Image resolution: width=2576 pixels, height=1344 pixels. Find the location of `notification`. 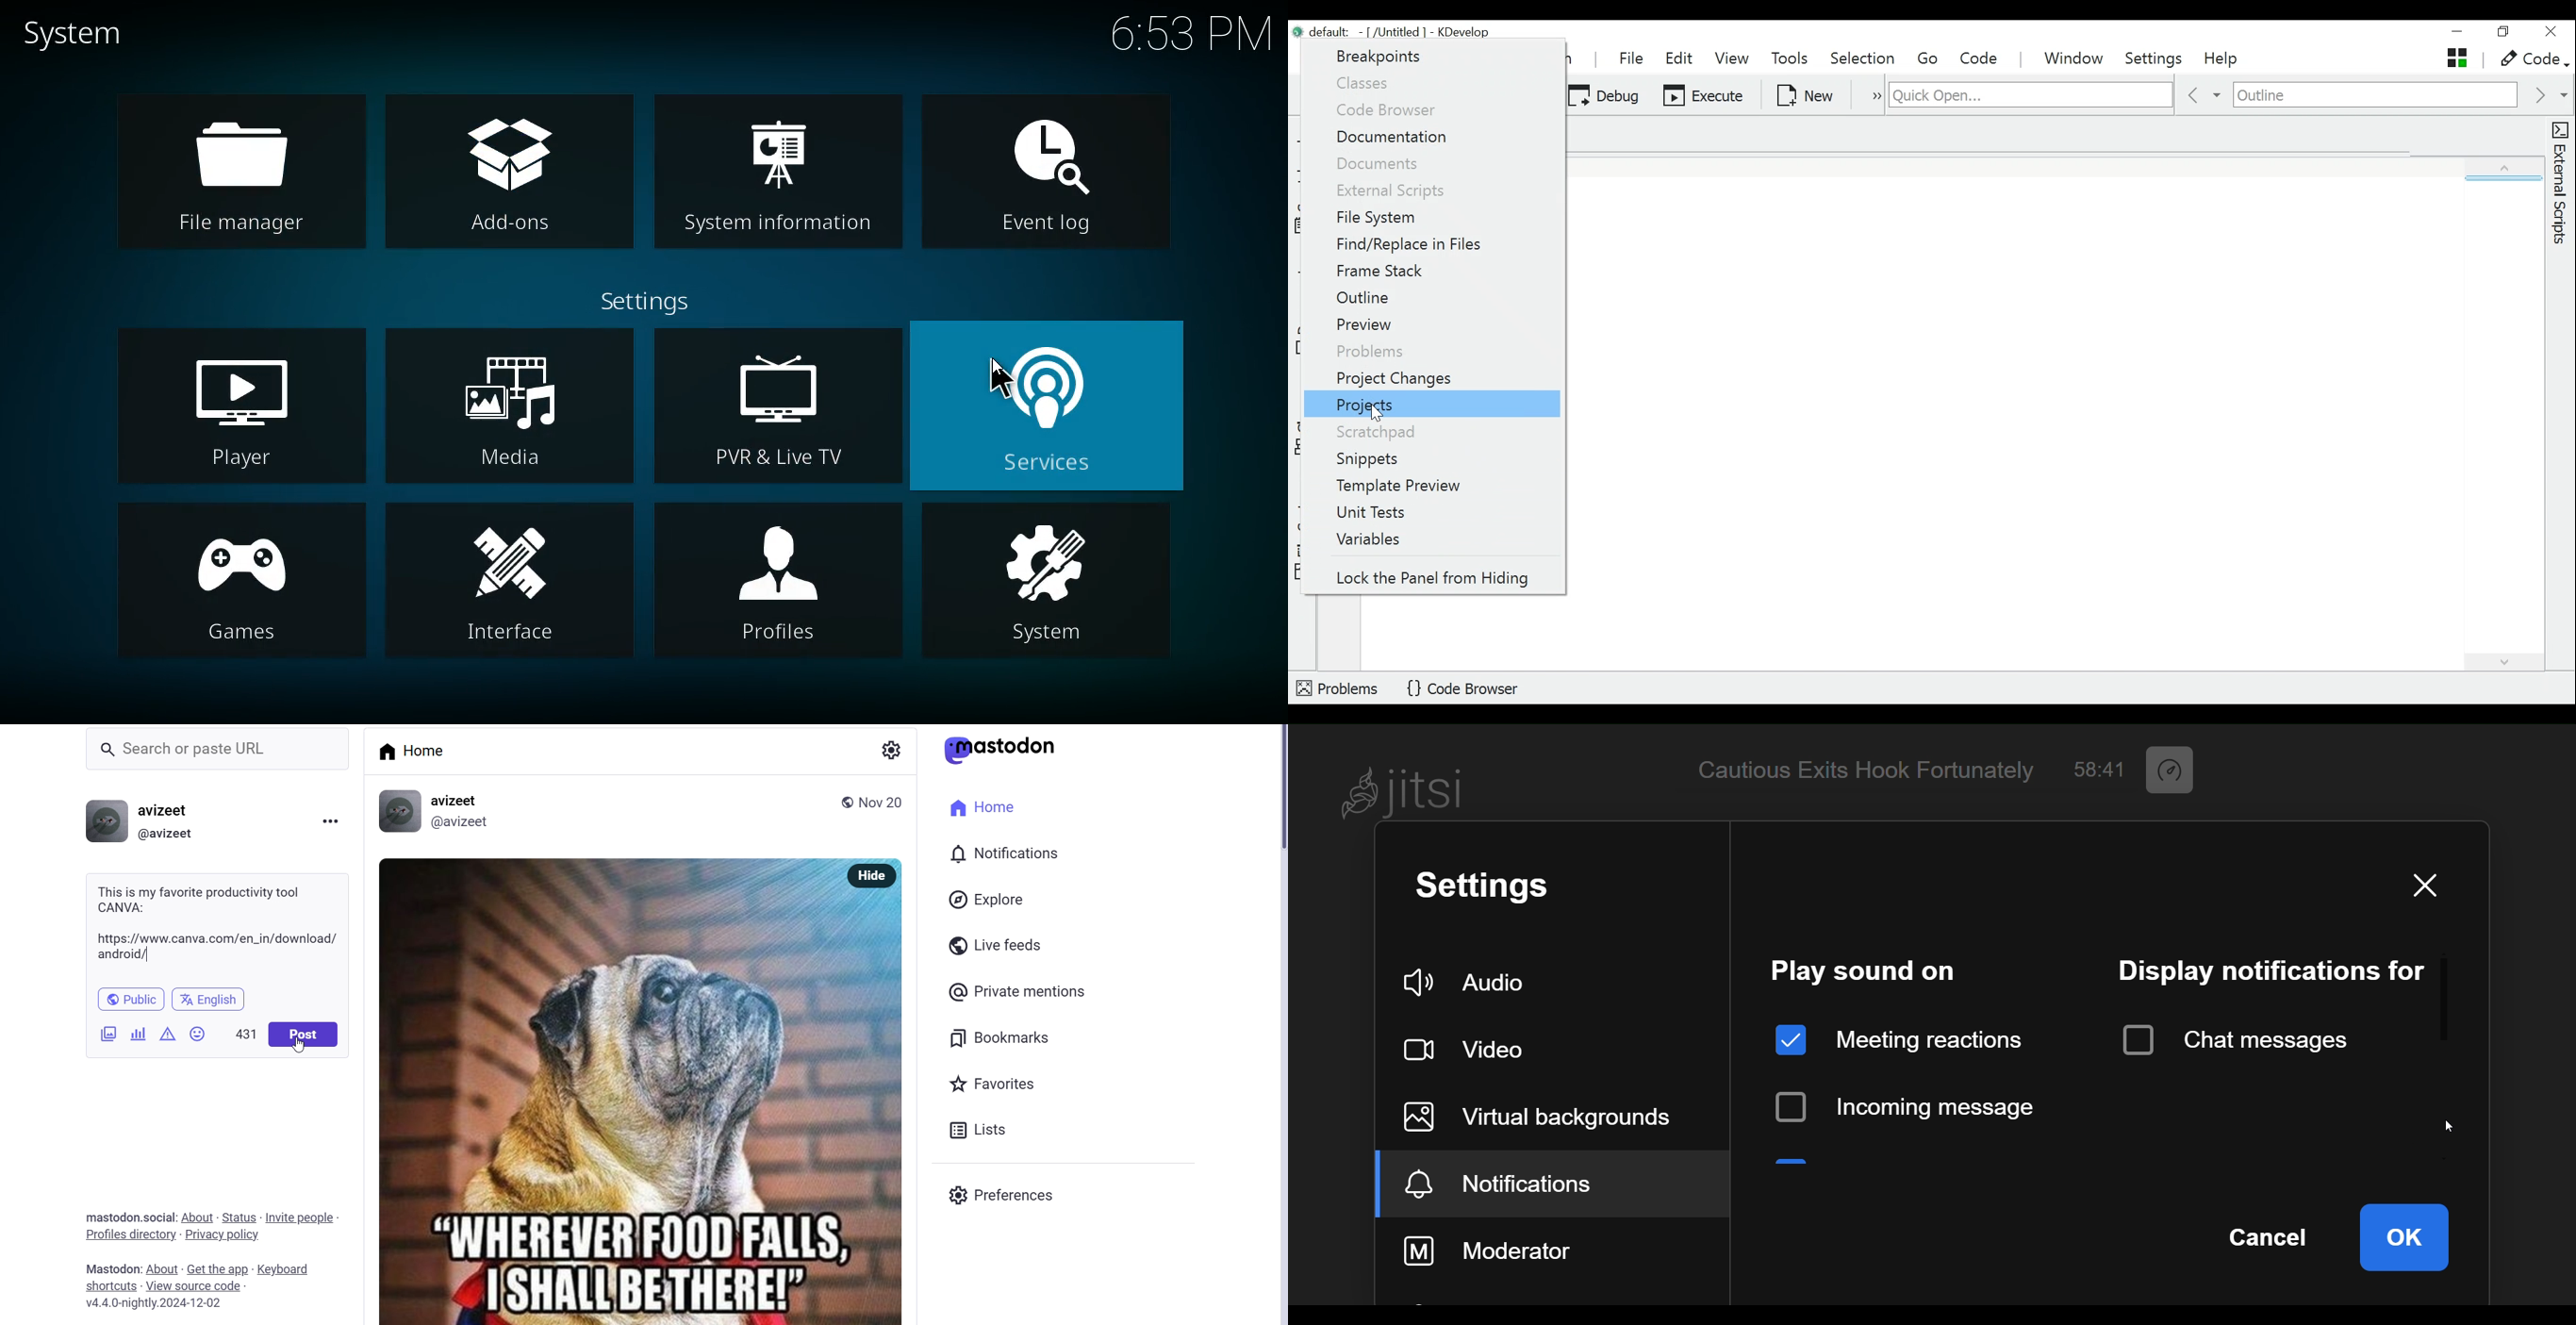

notification is located at coordinates (1018, 855).